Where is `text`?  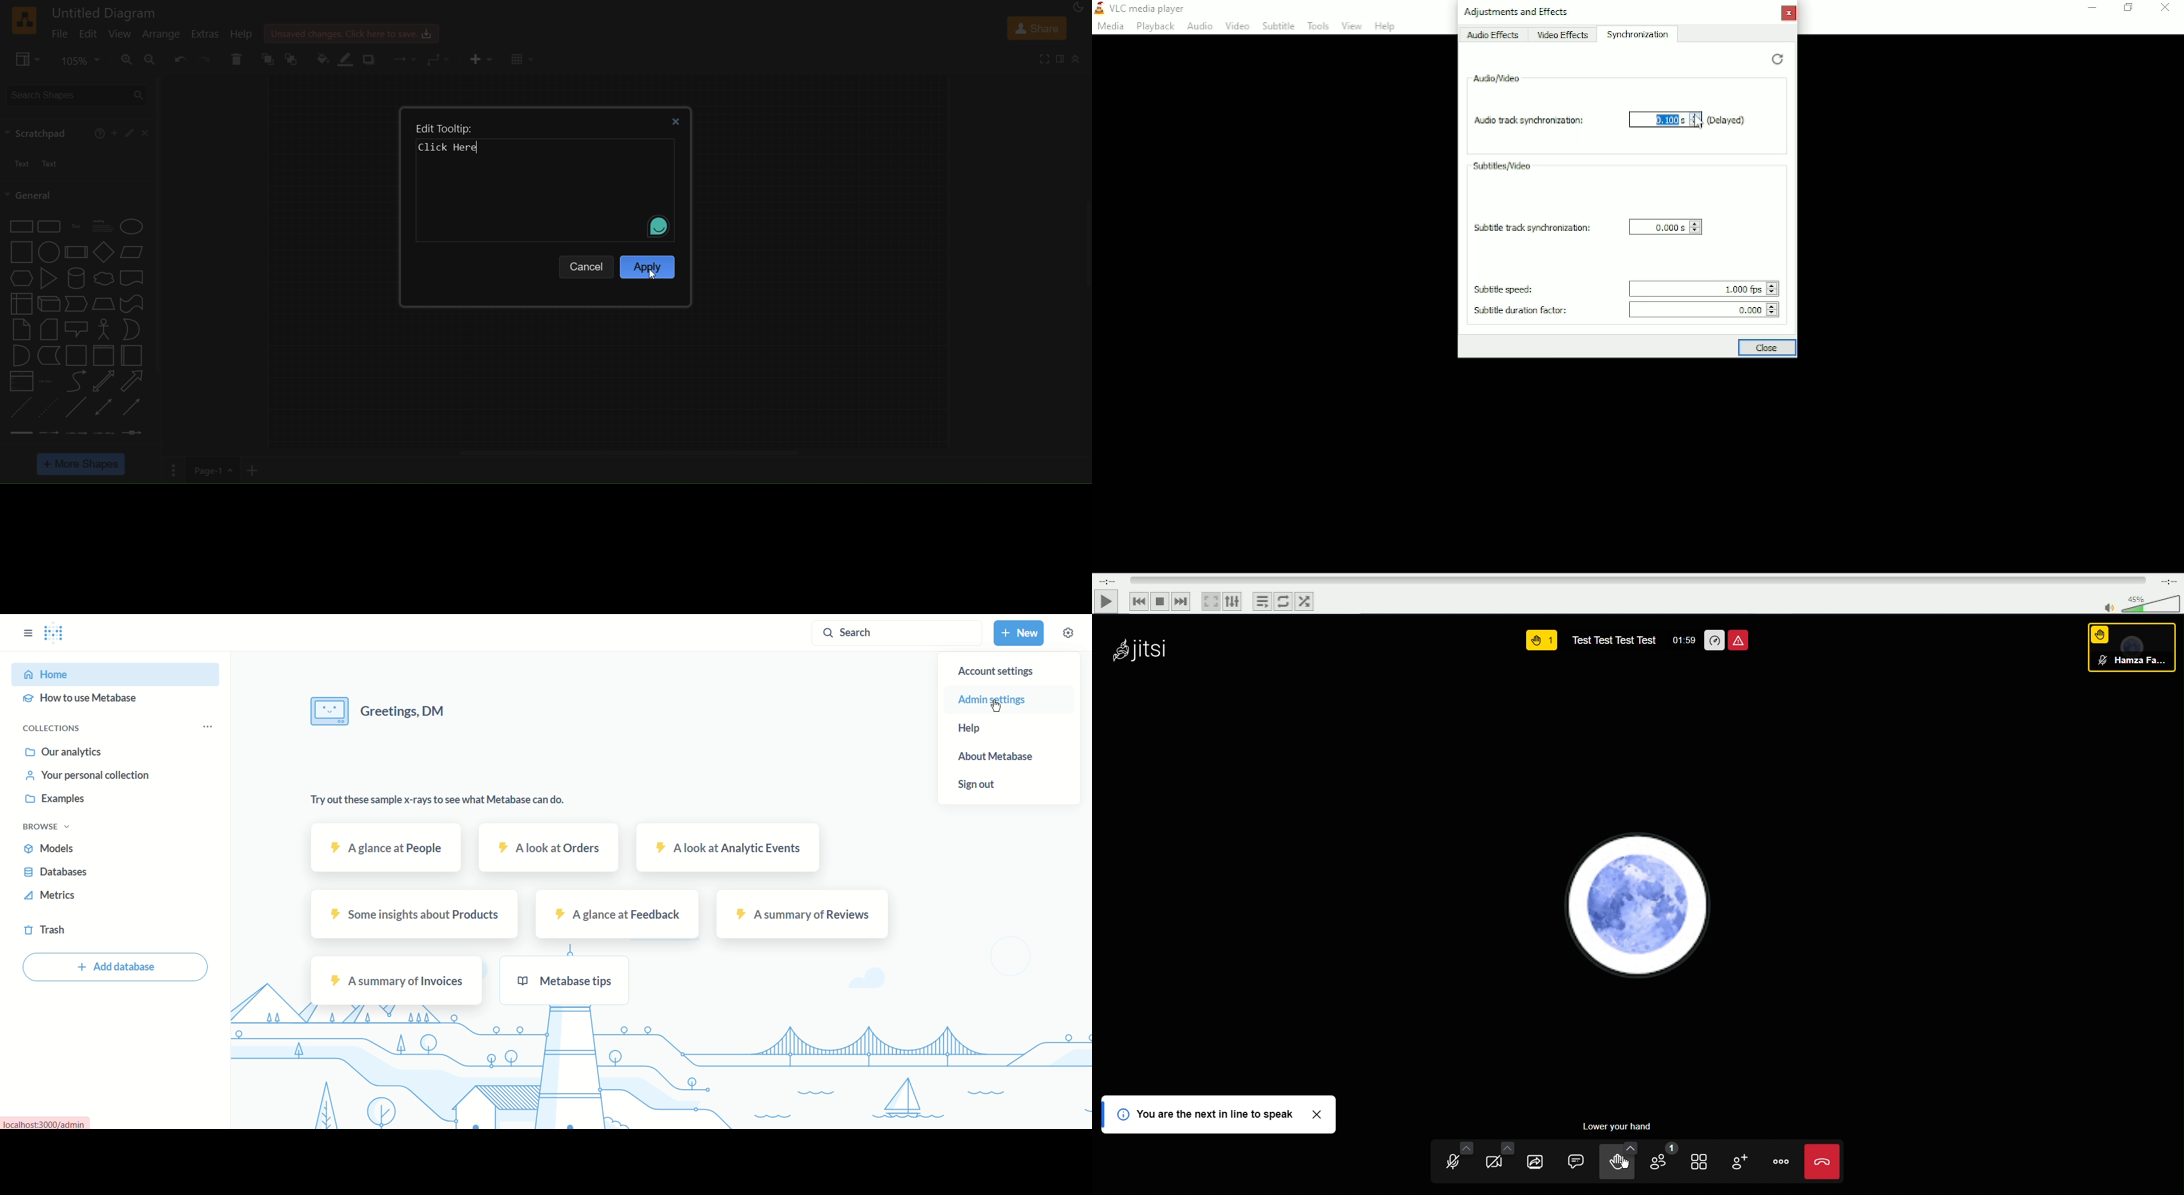
text is located at coordinates (74, 228).